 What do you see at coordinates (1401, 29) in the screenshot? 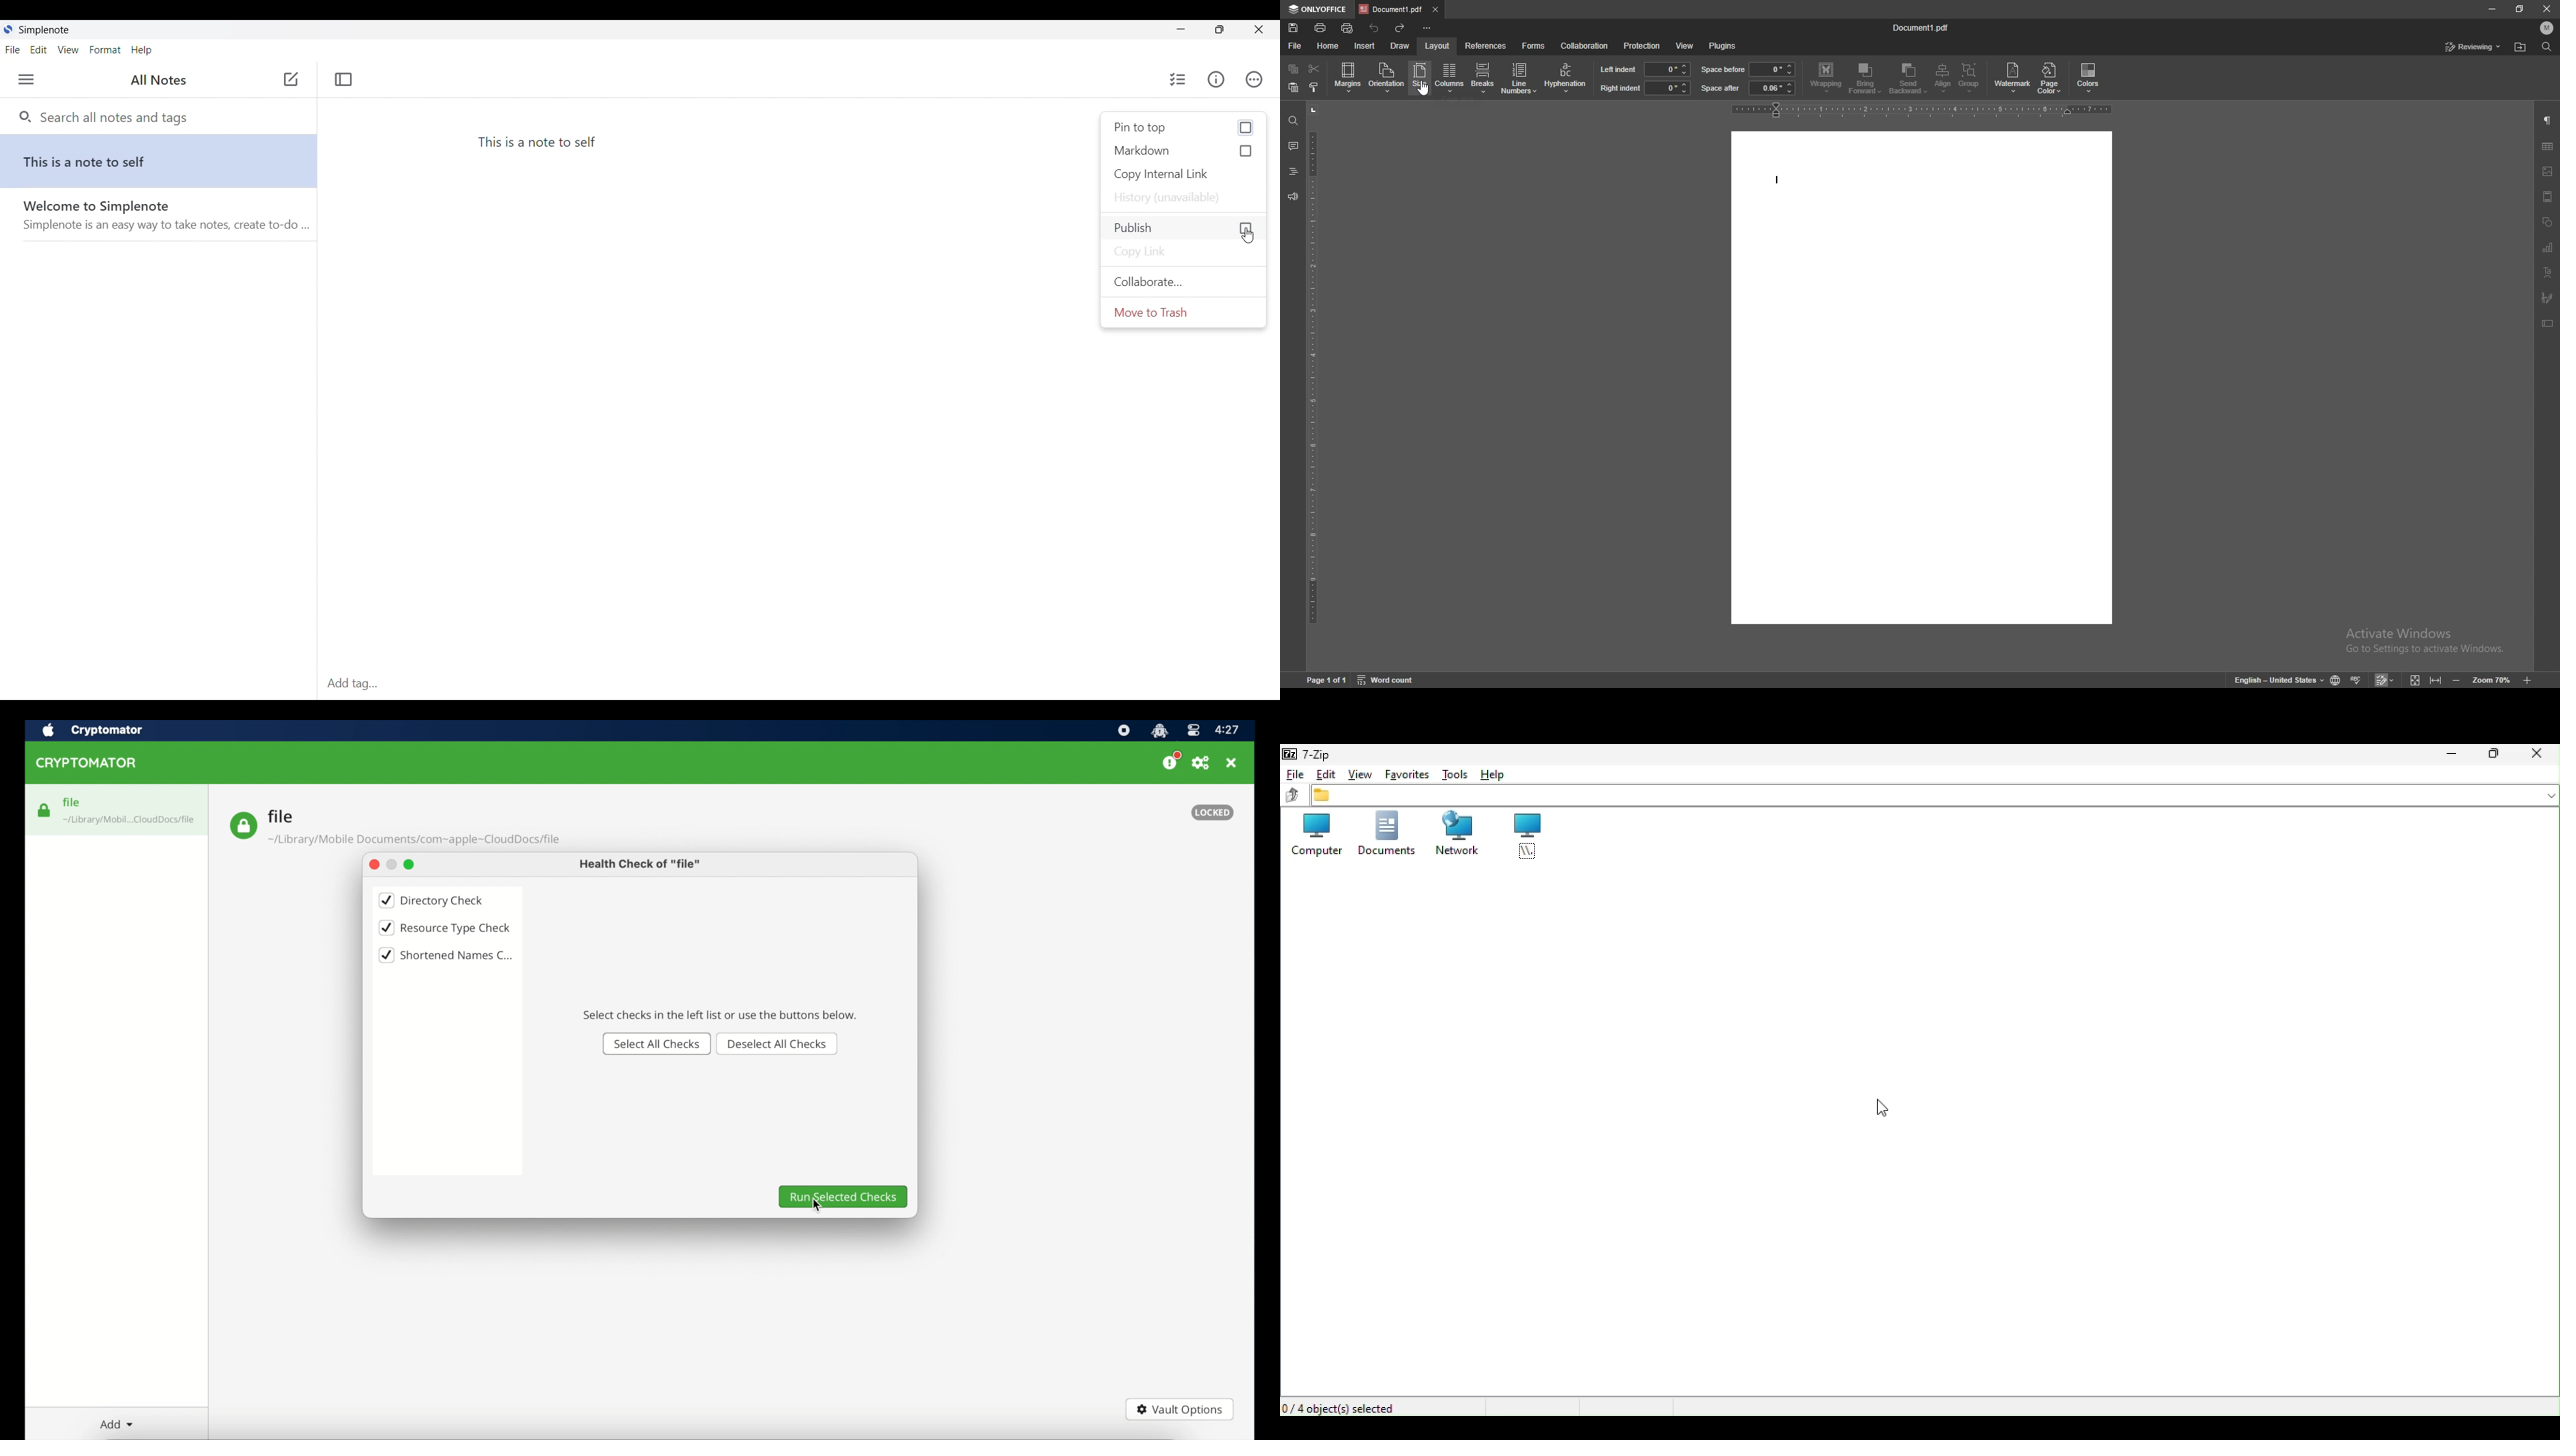
I see `redo` at bounding box center [1401, 29].